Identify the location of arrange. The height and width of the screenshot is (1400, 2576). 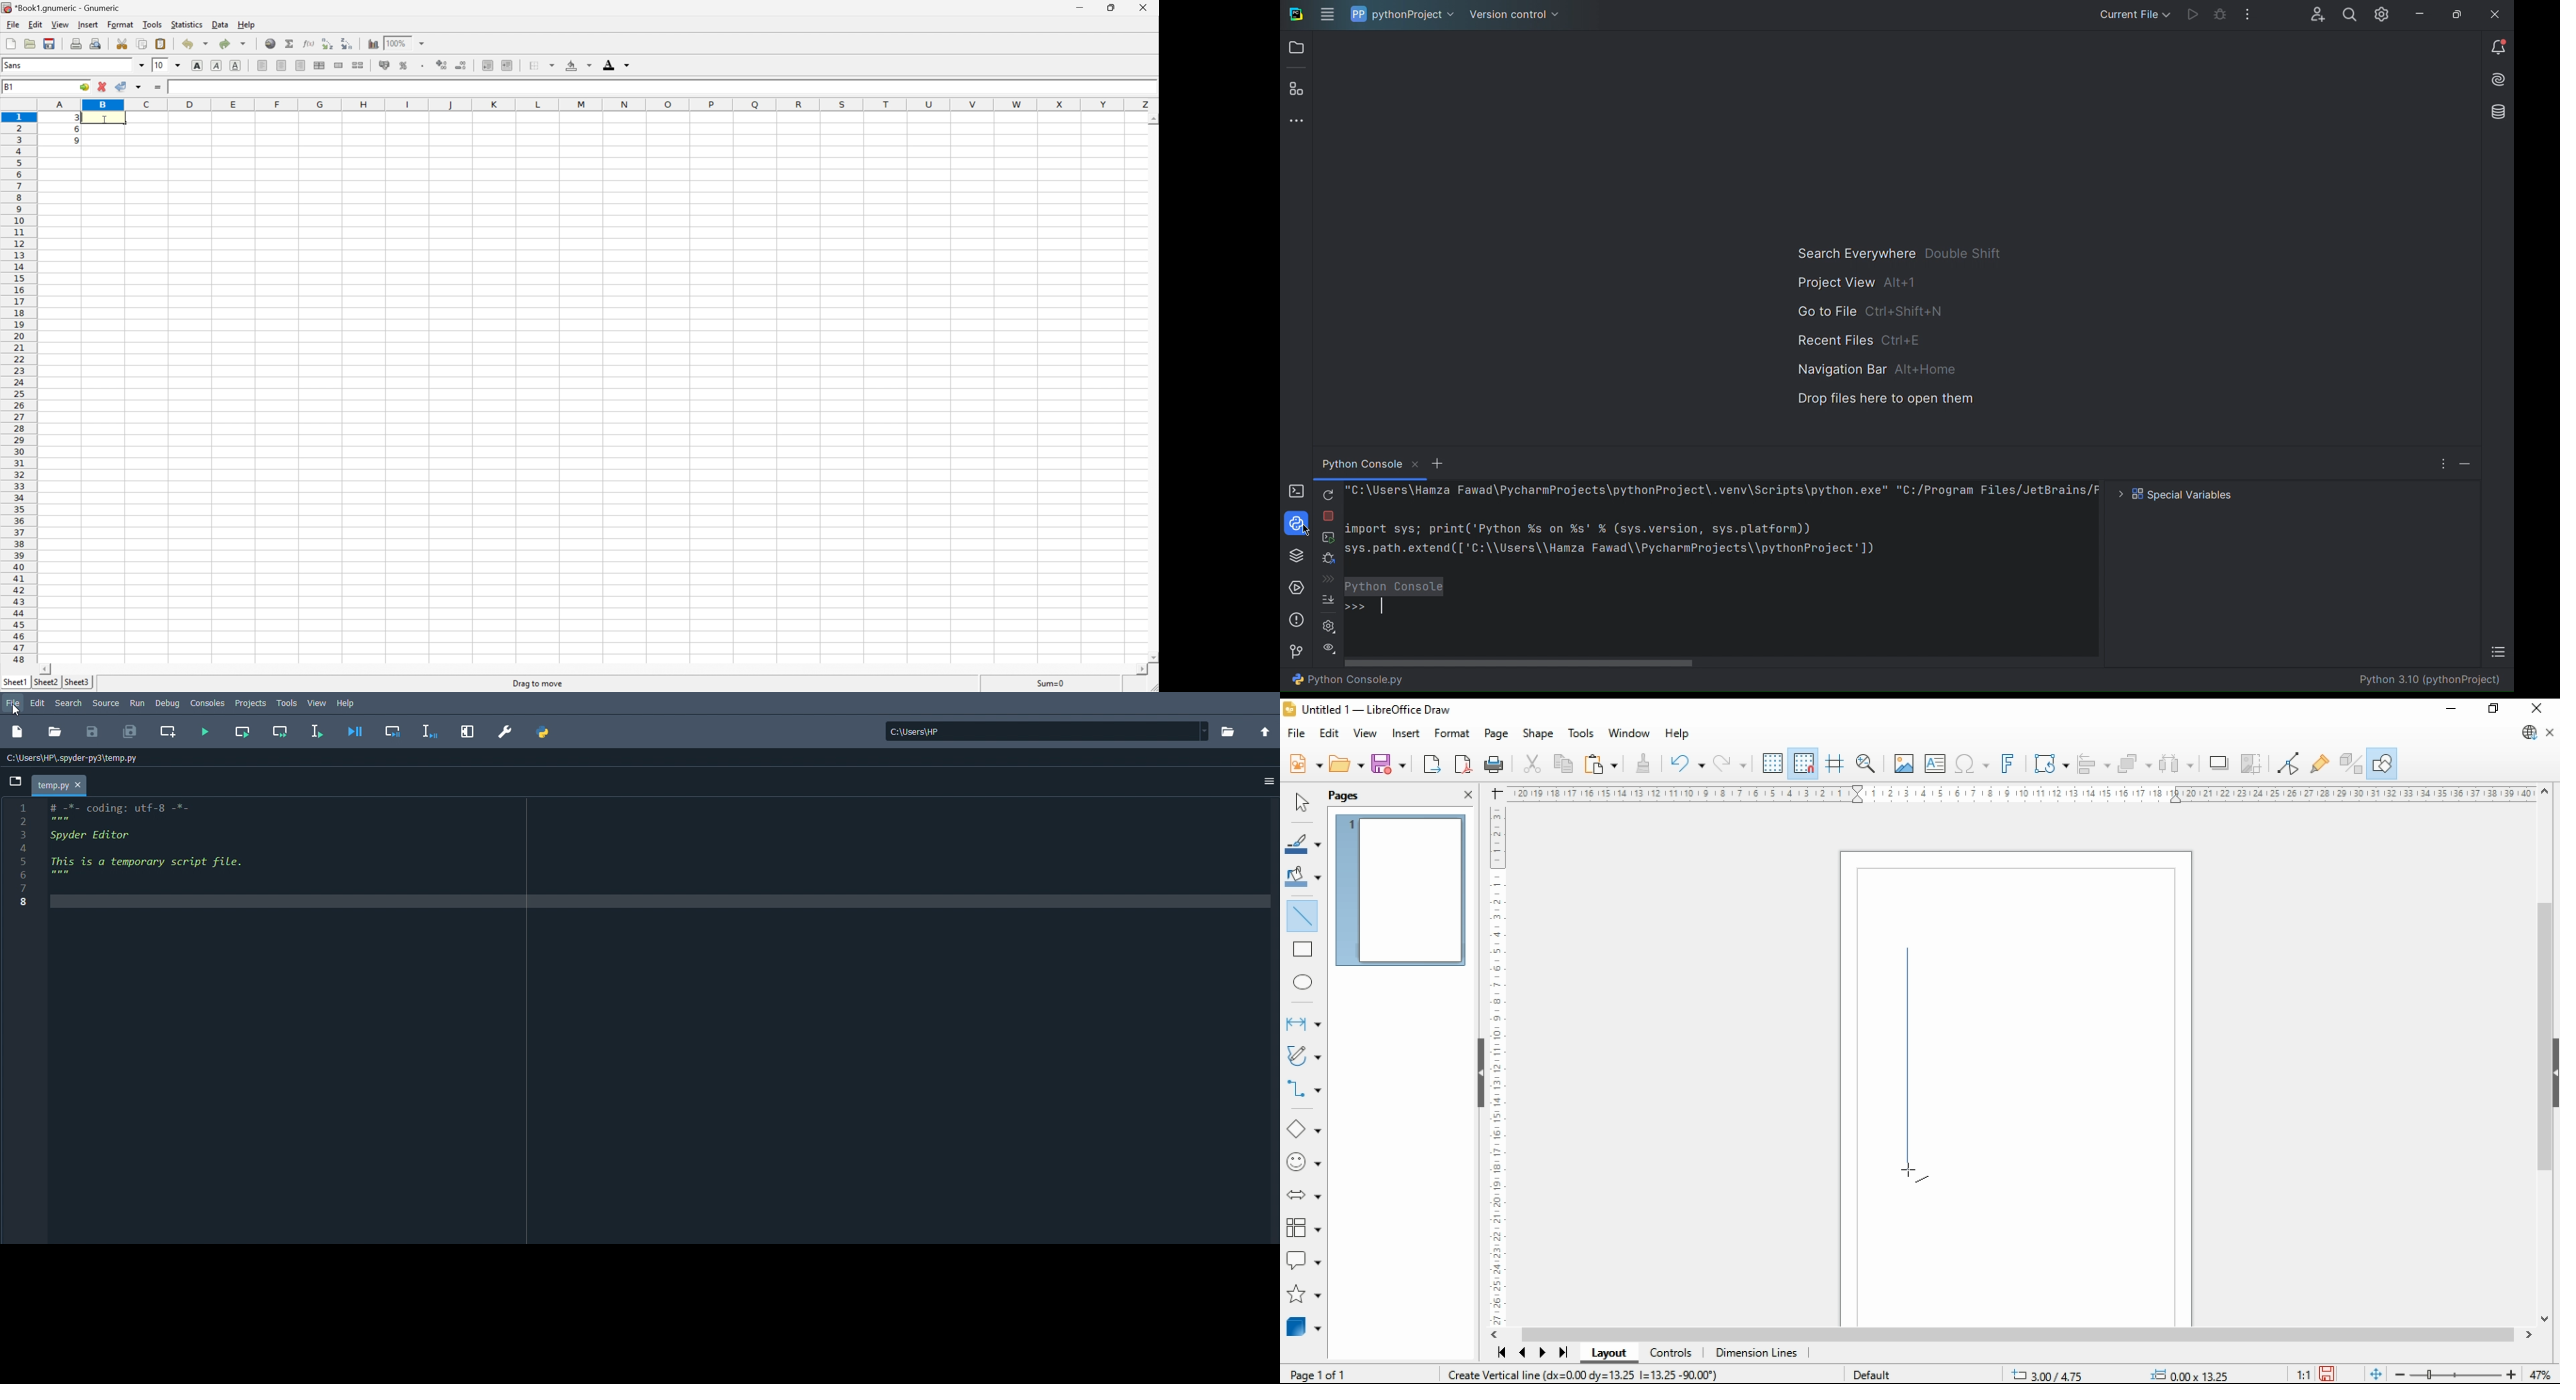
(2135, 763).